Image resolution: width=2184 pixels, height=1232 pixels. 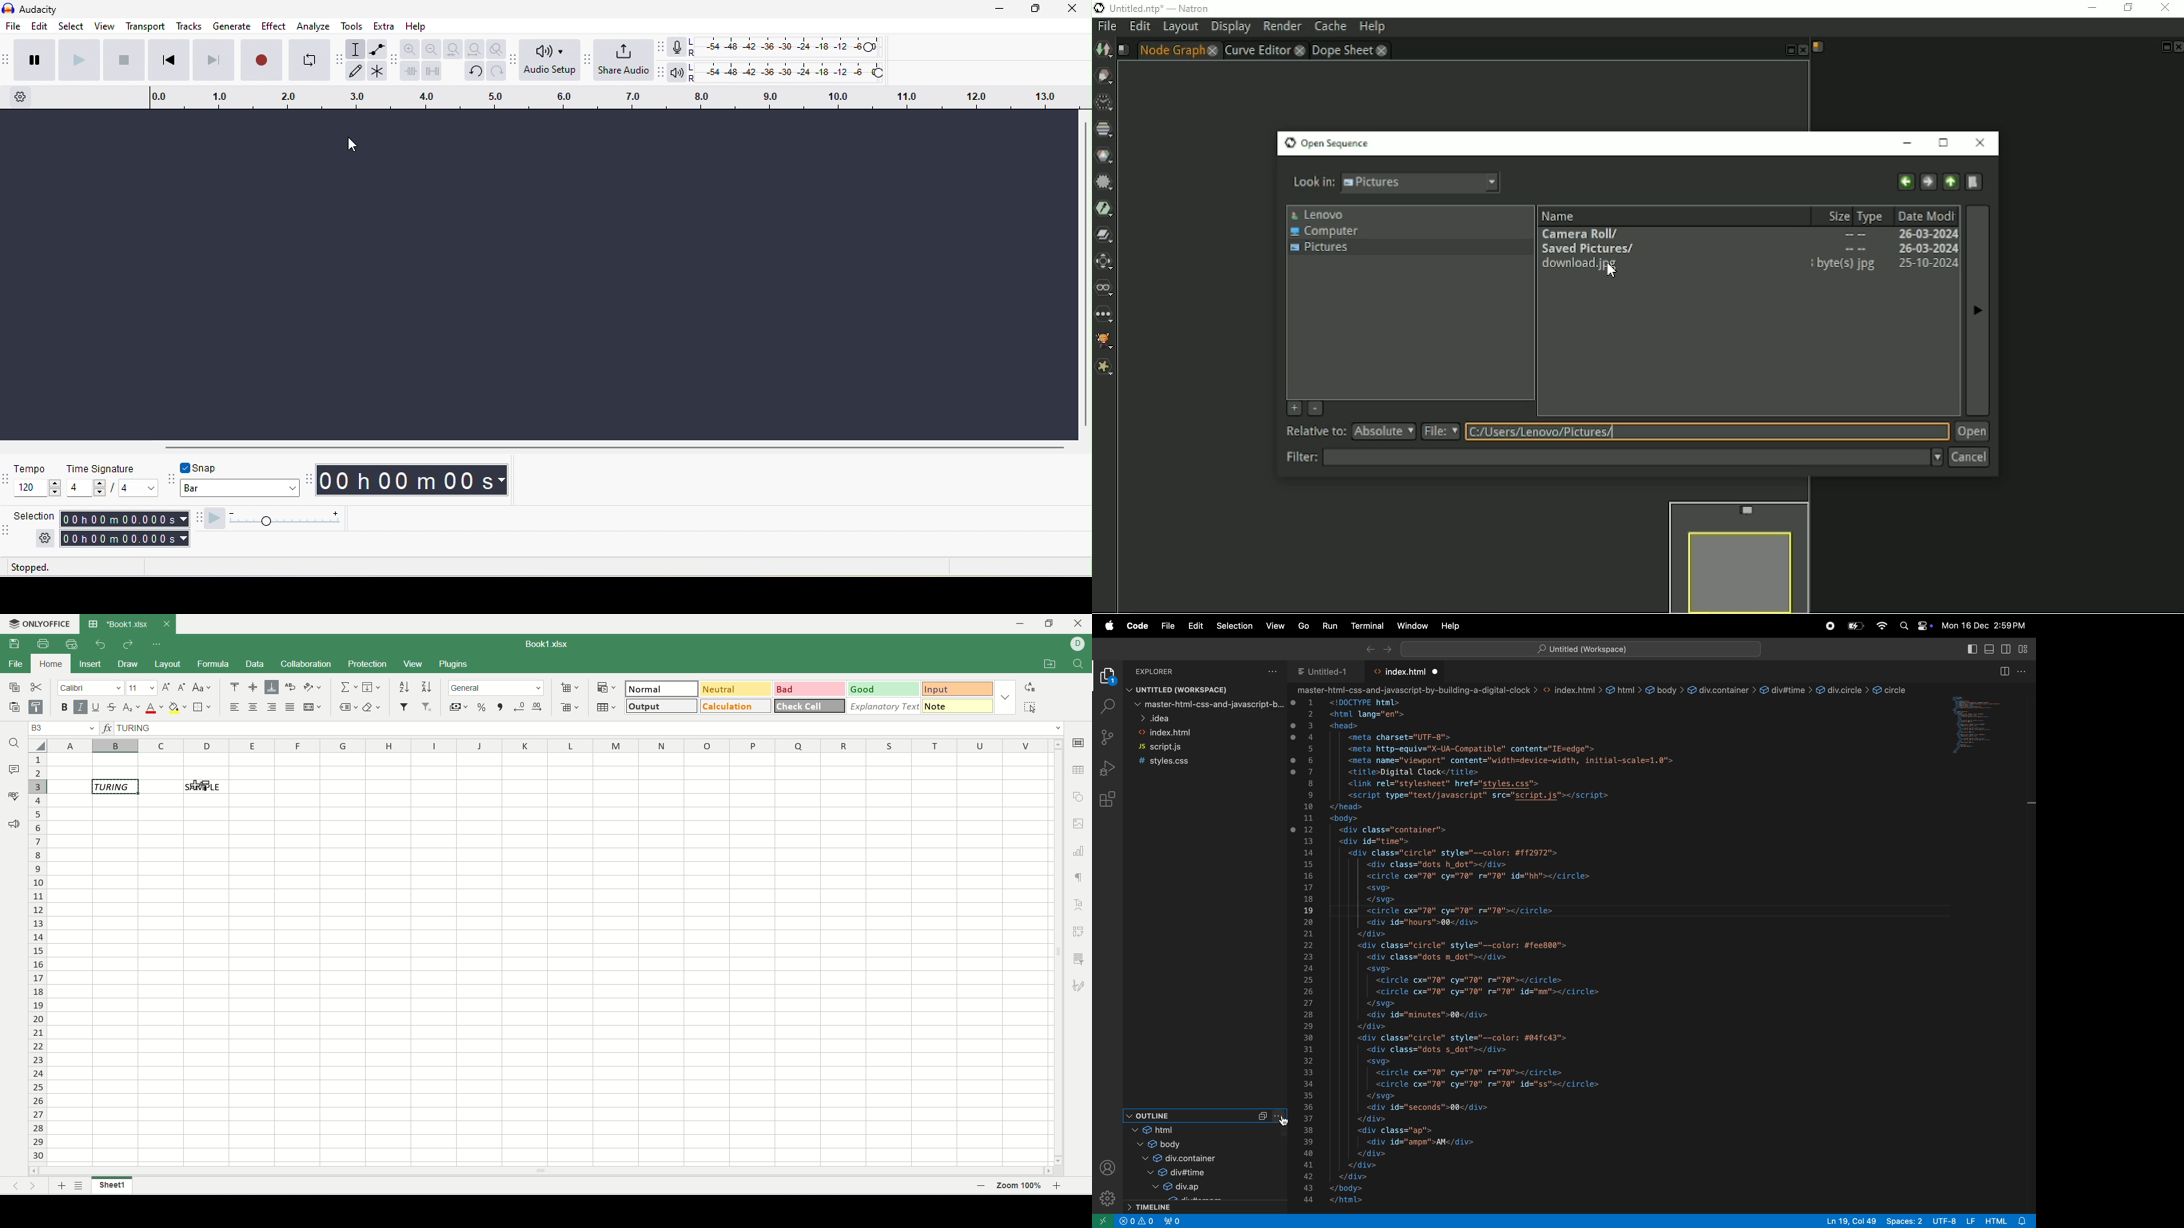 I want to click on selection tool, so click(x=357, y=48).